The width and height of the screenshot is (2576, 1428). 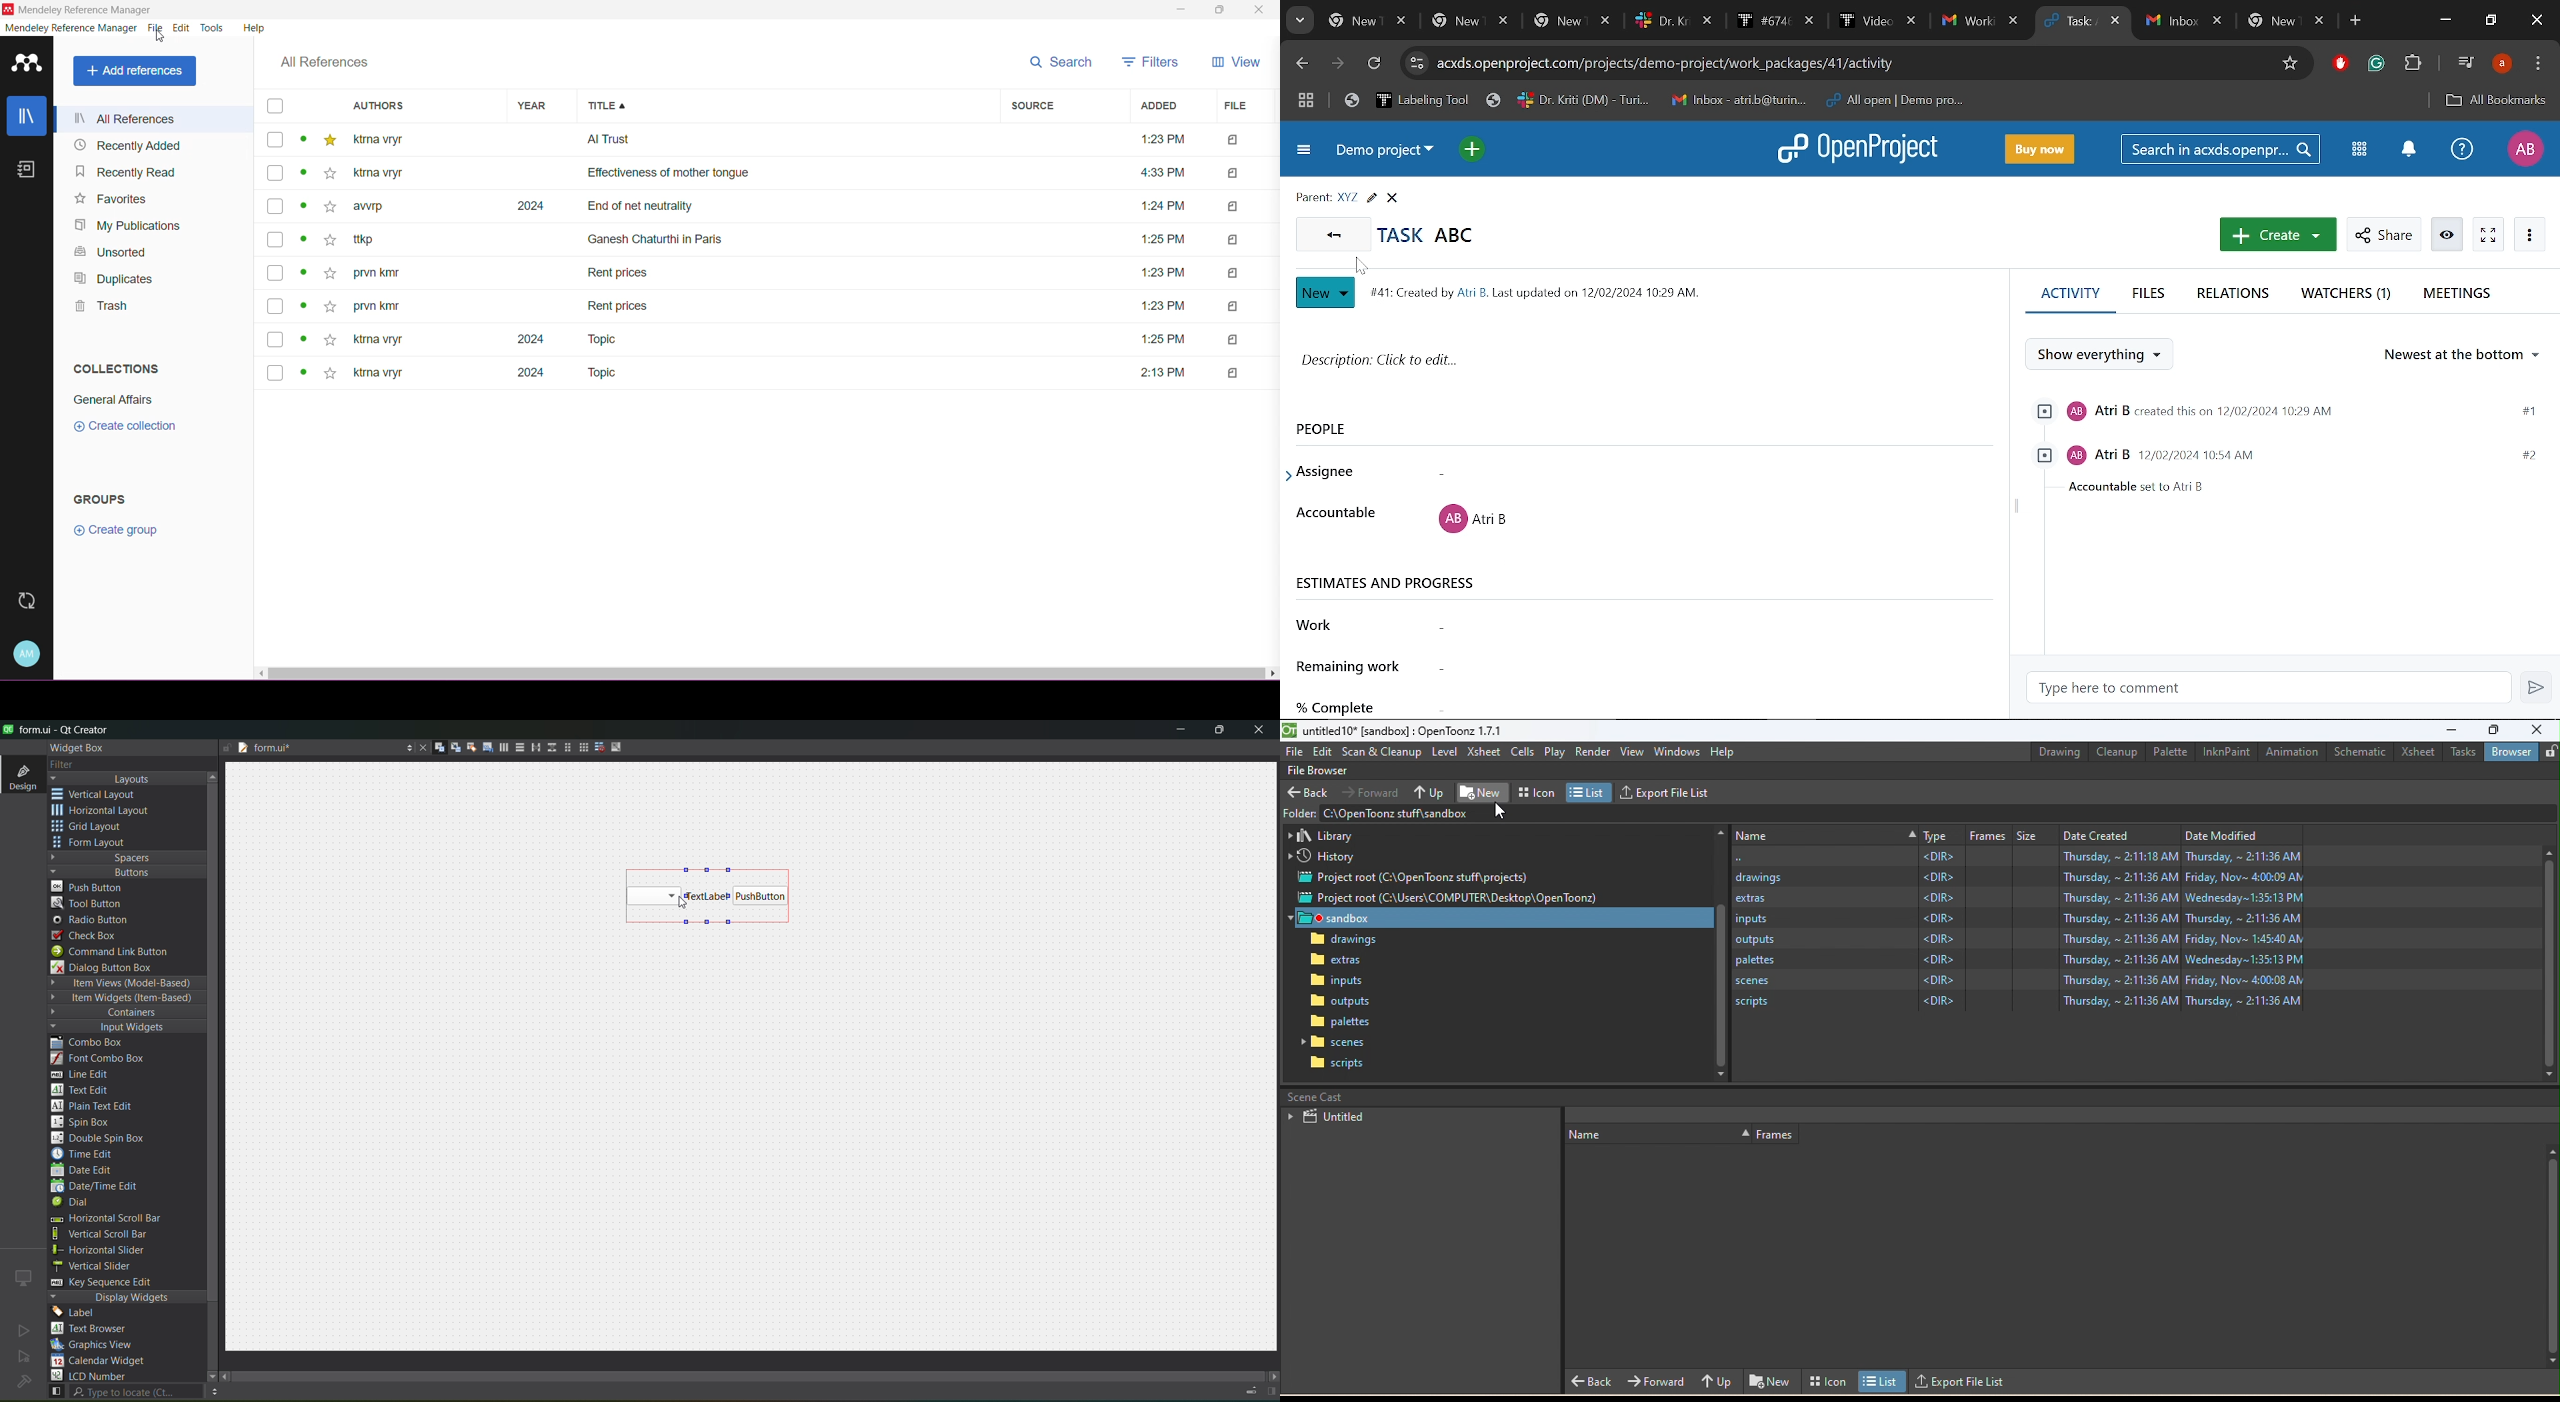 I want to click on Collections, so click(x=117, y=369).